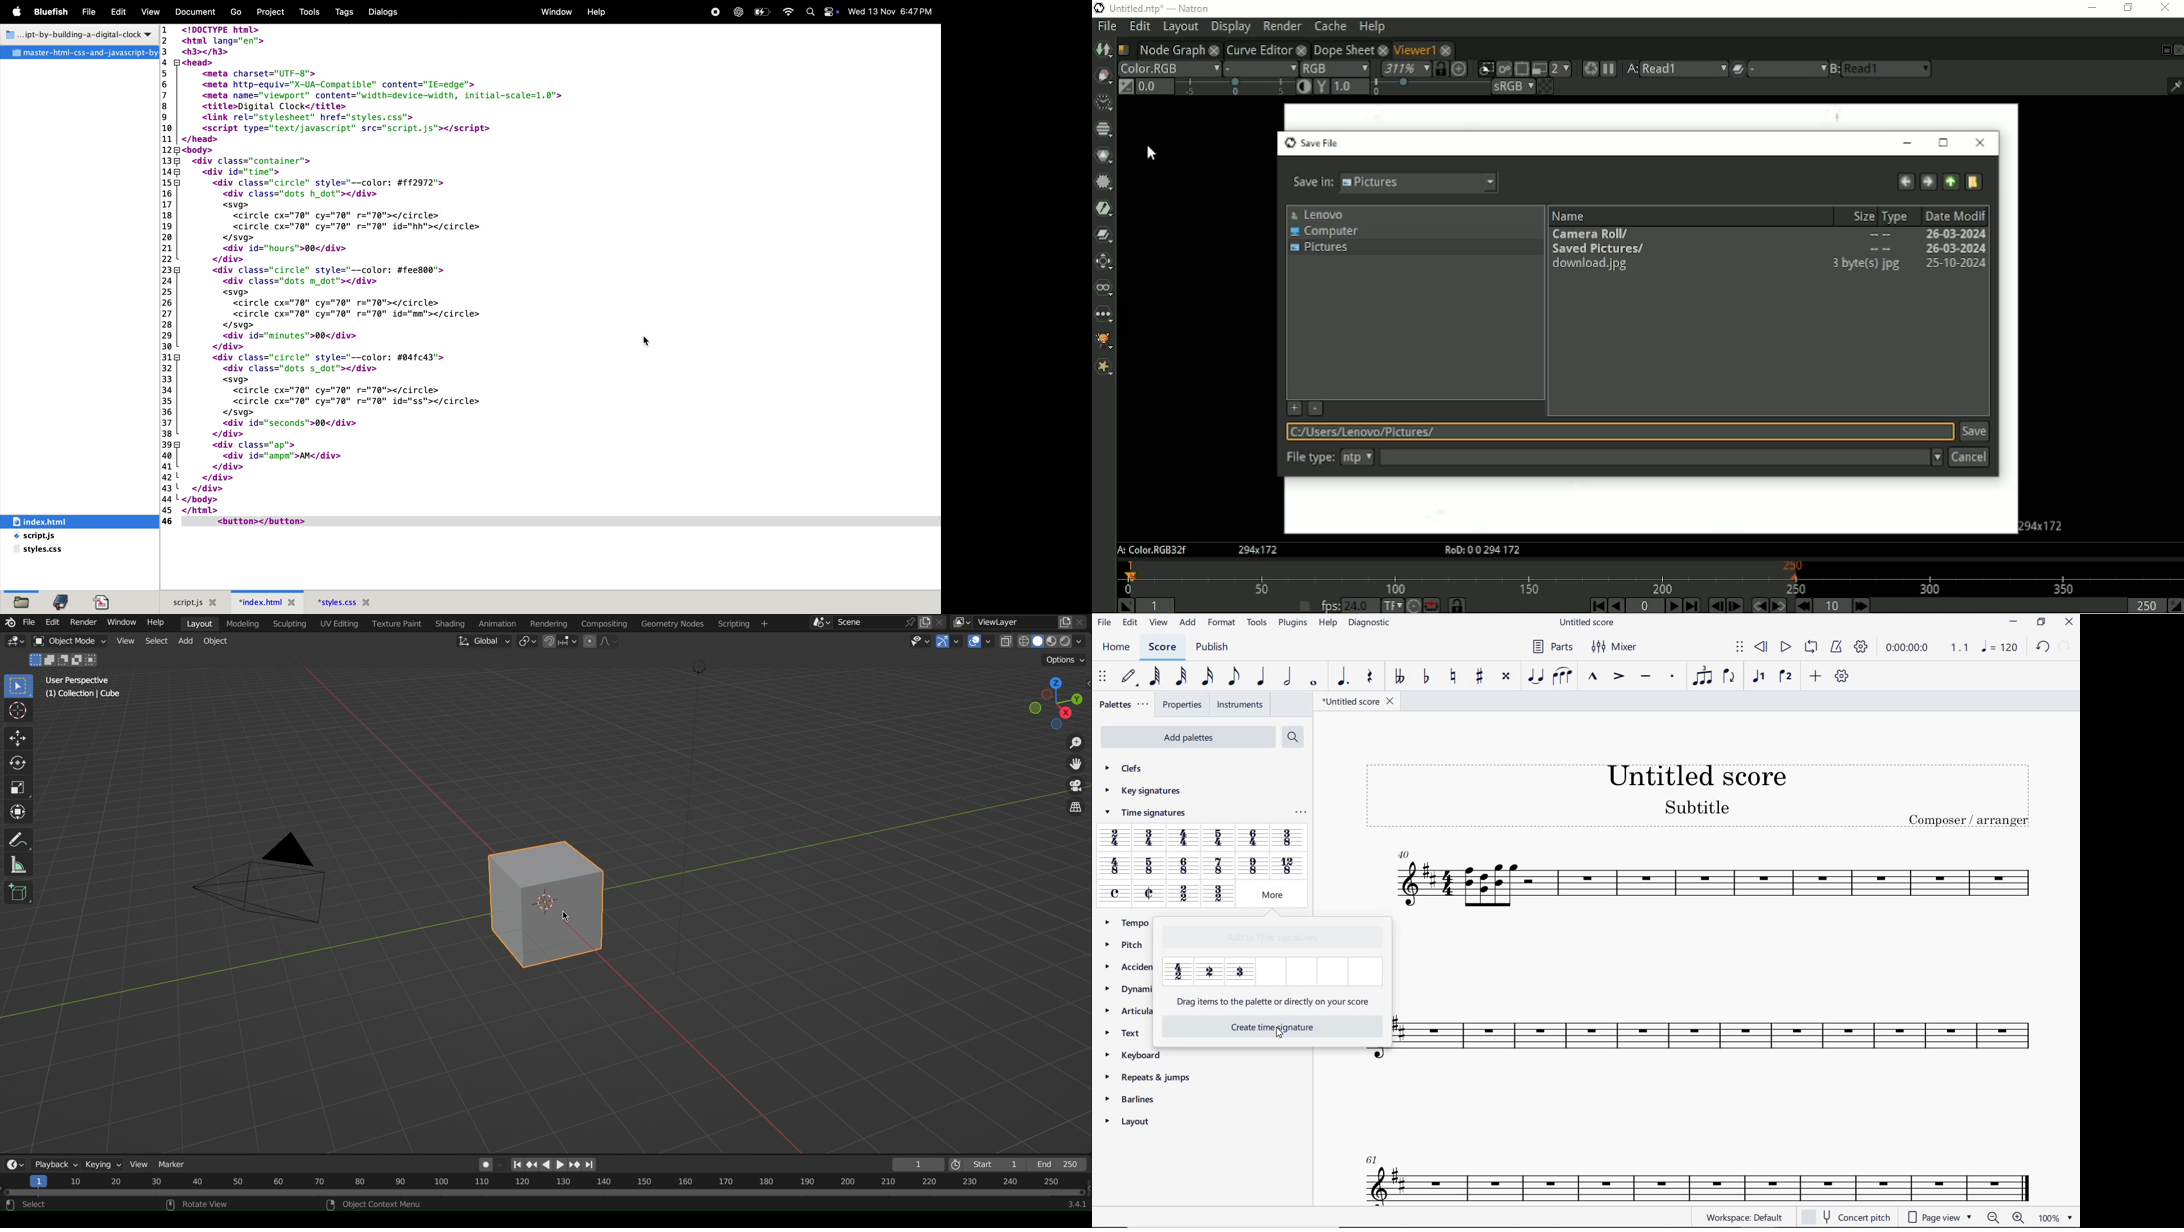 The image size is (2184, 1232). What do you see at coordinates (1148, 893) in the screenshot?
I see `cut time` at bounding box center [1148, 893].